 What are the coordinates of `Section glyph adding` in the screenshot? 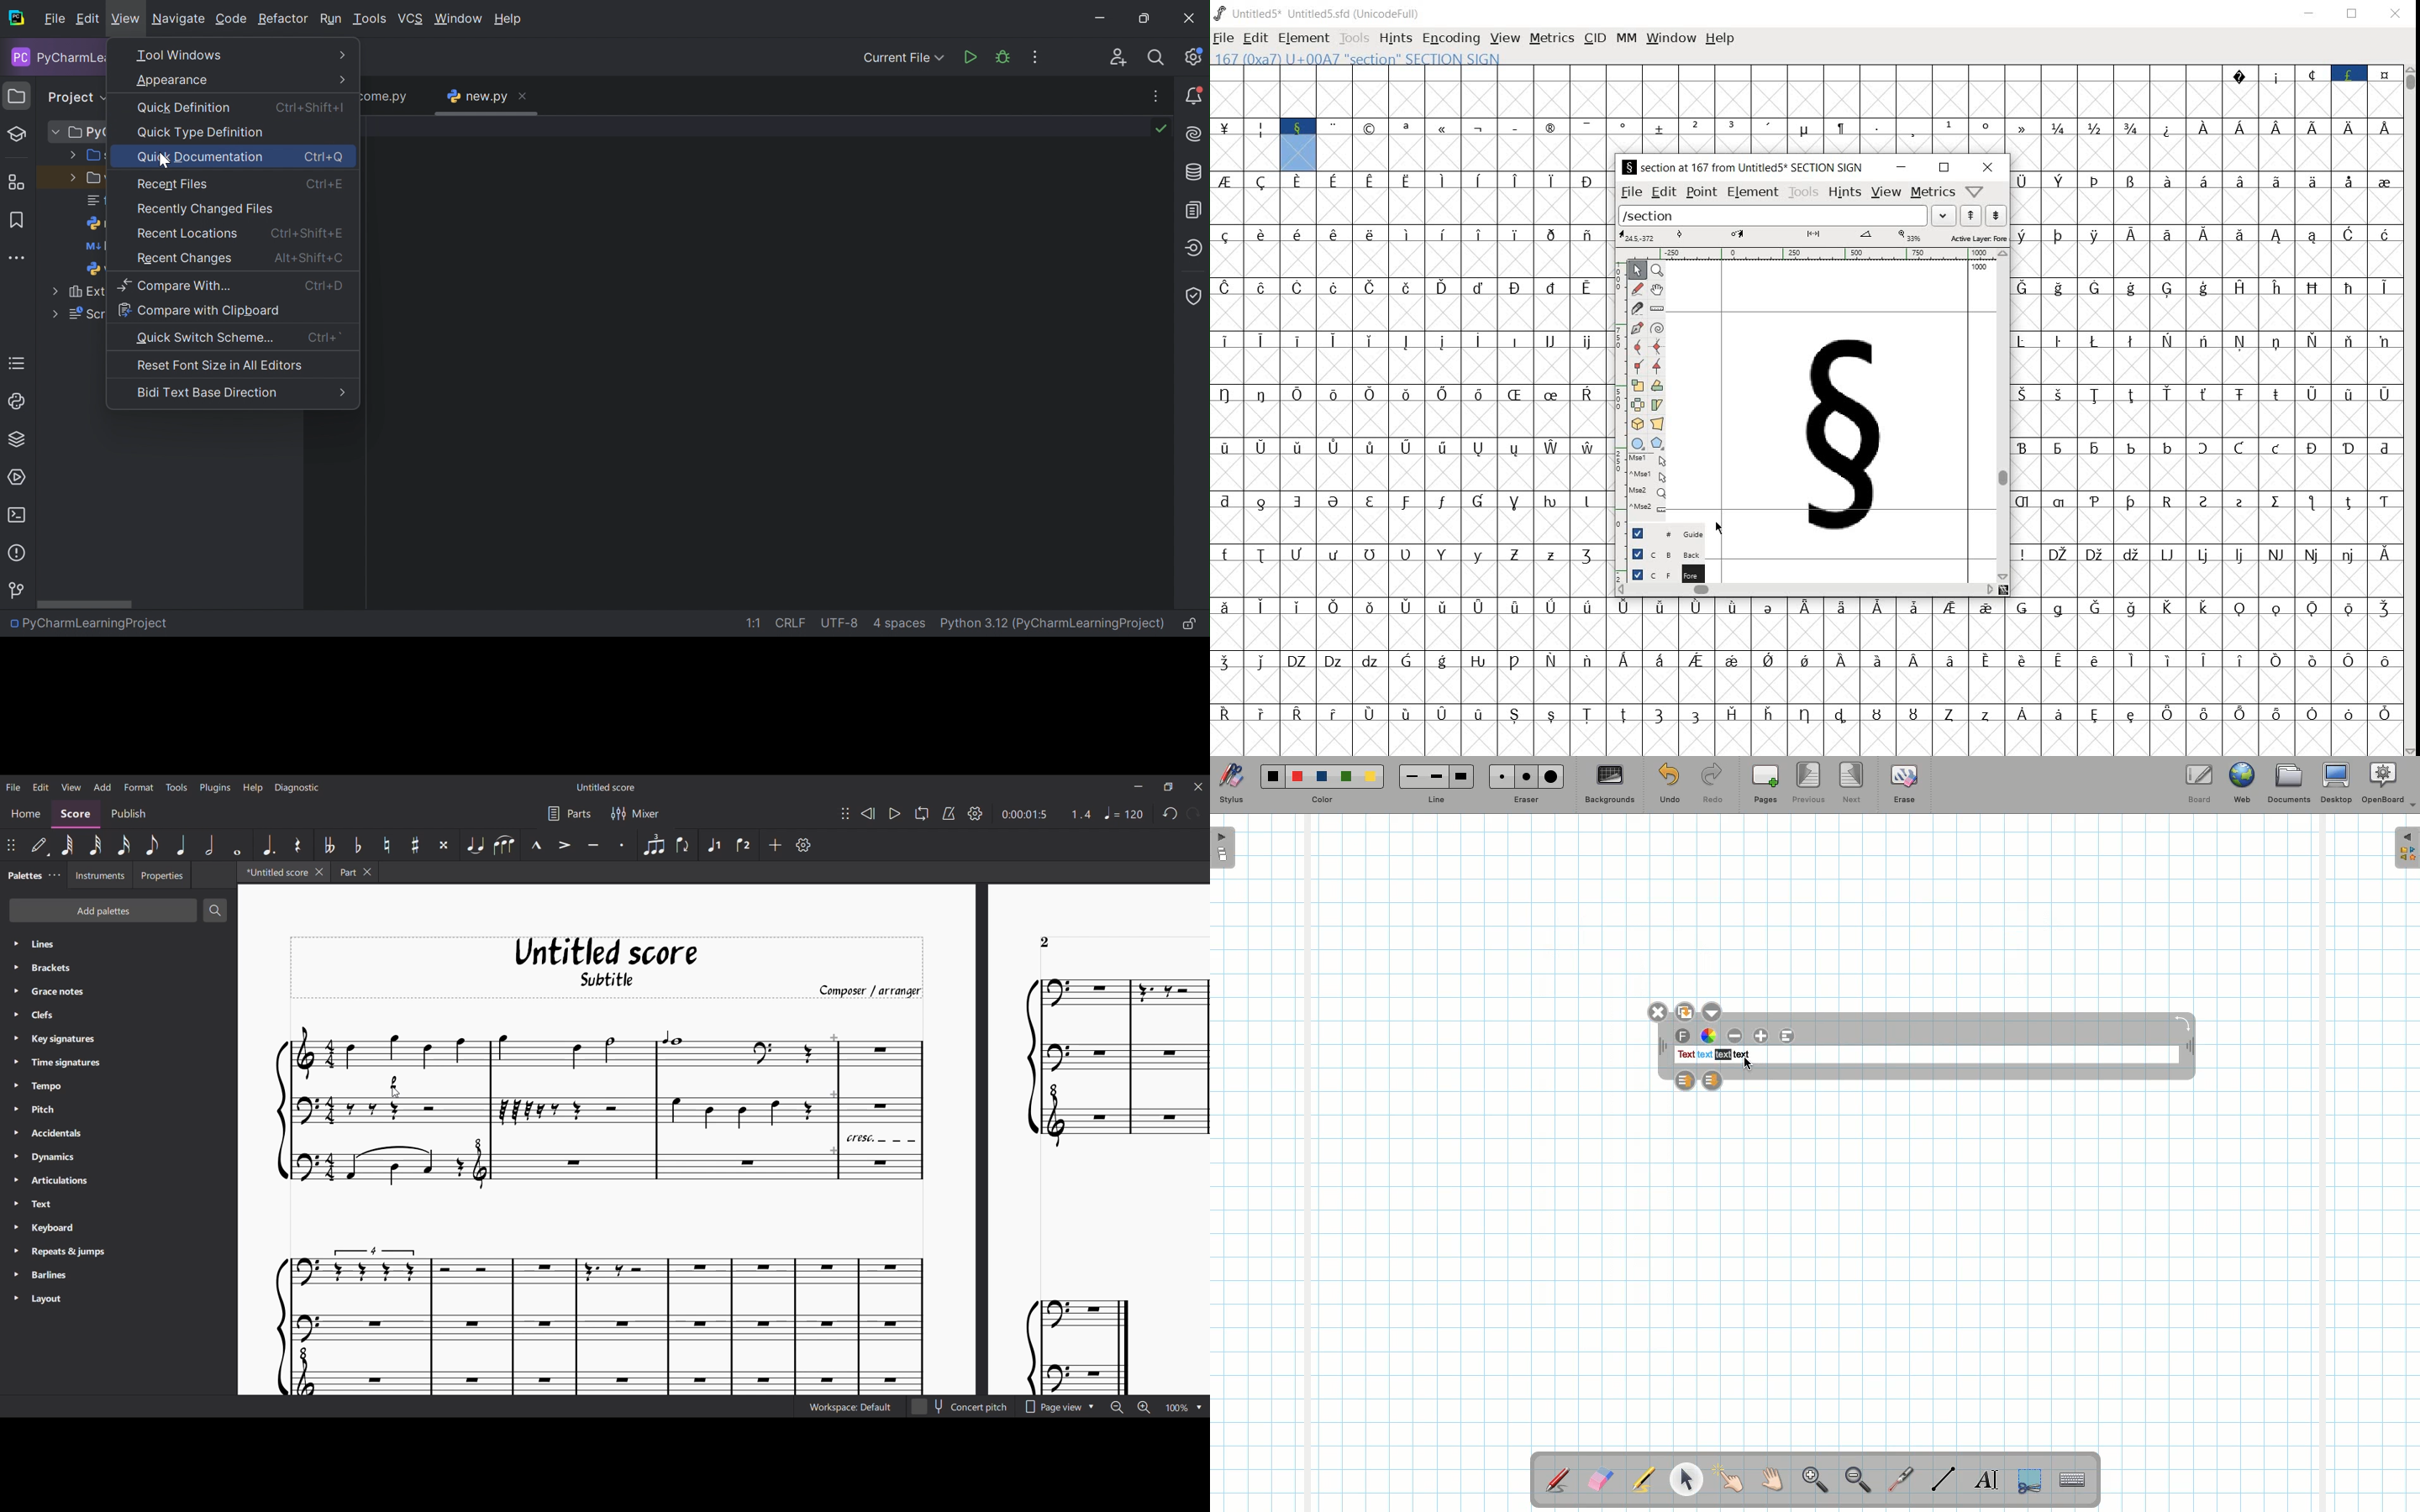 It's located at (1840, 437).